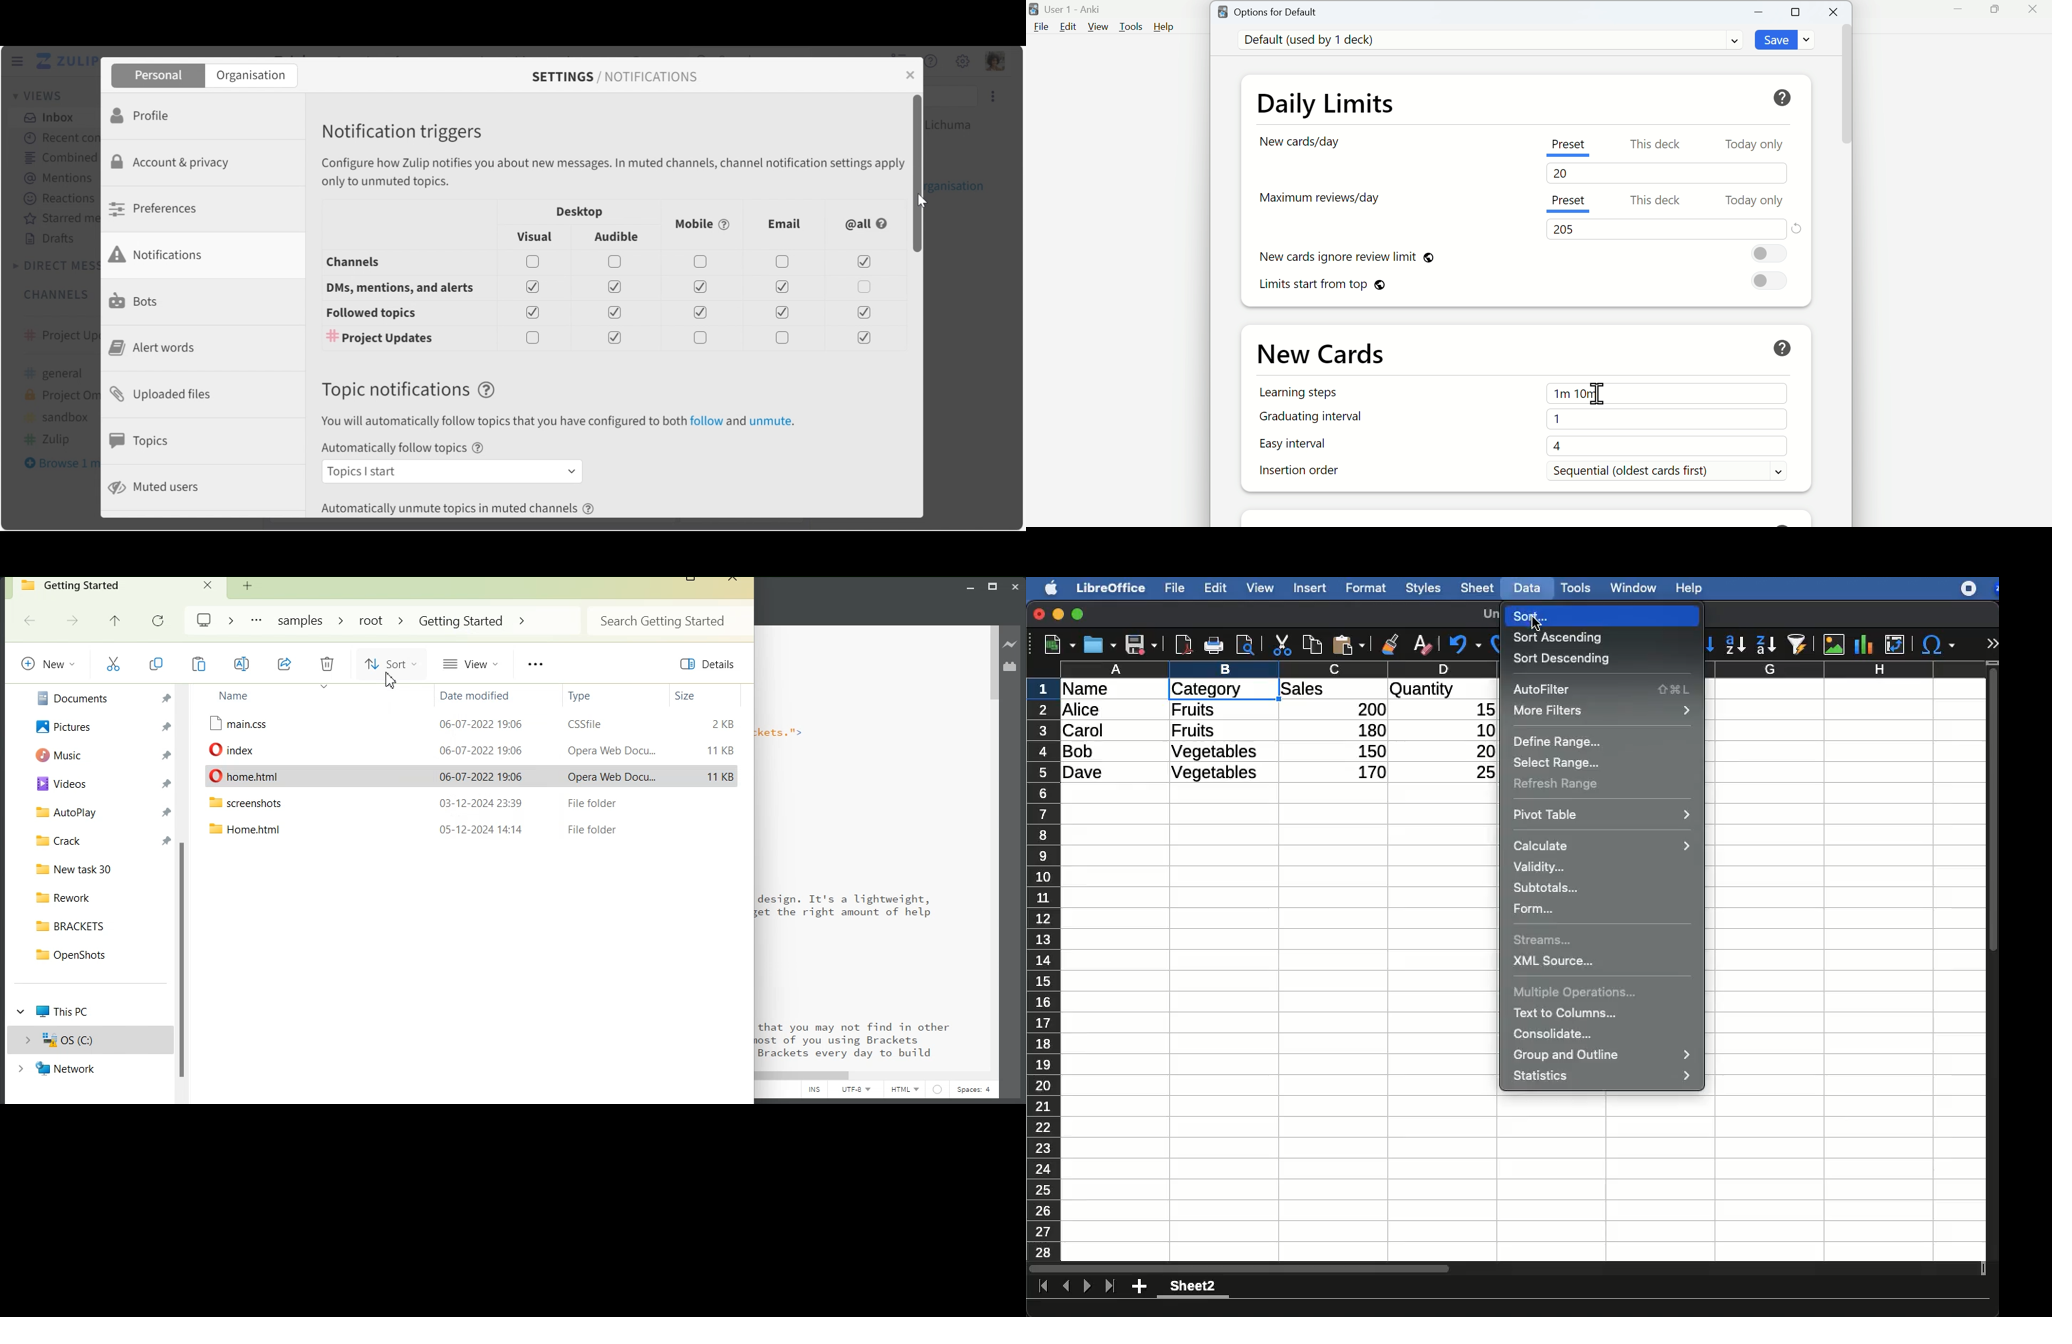 Image resolution: width=2072 pixels, height=1344 pixels. I want to click on Vegetables, so click(1216, 753).